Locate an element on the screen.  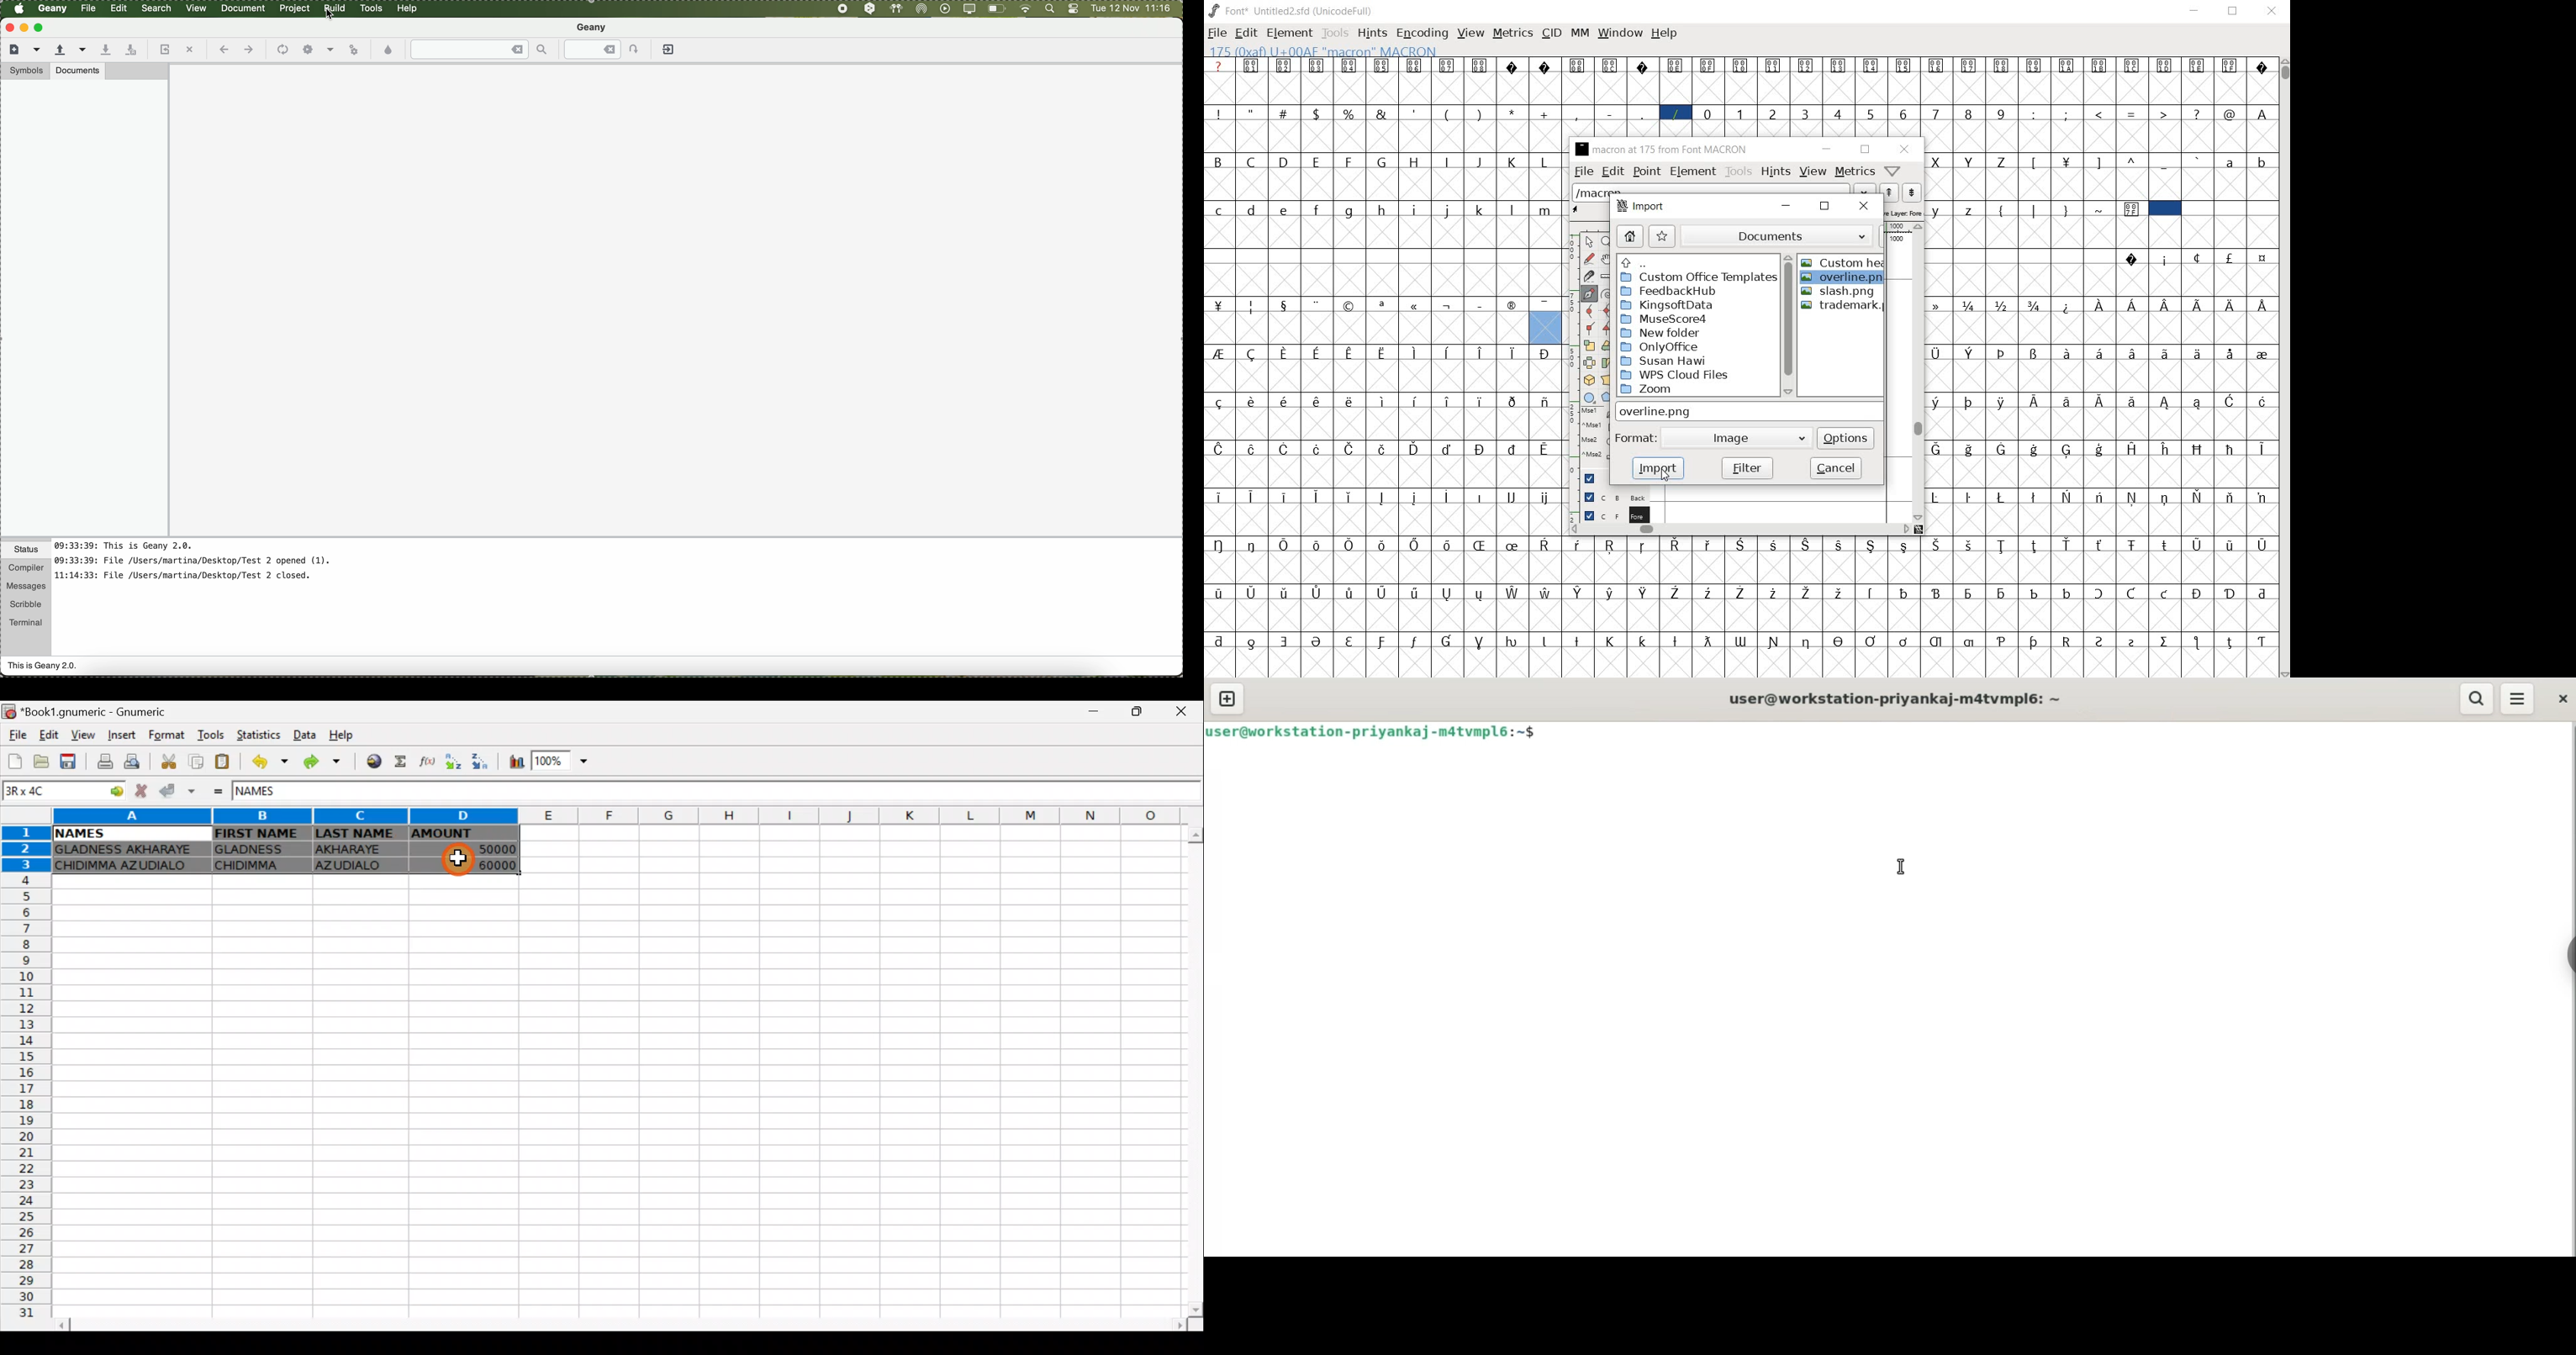
point is located at coordinates (1645, 172).